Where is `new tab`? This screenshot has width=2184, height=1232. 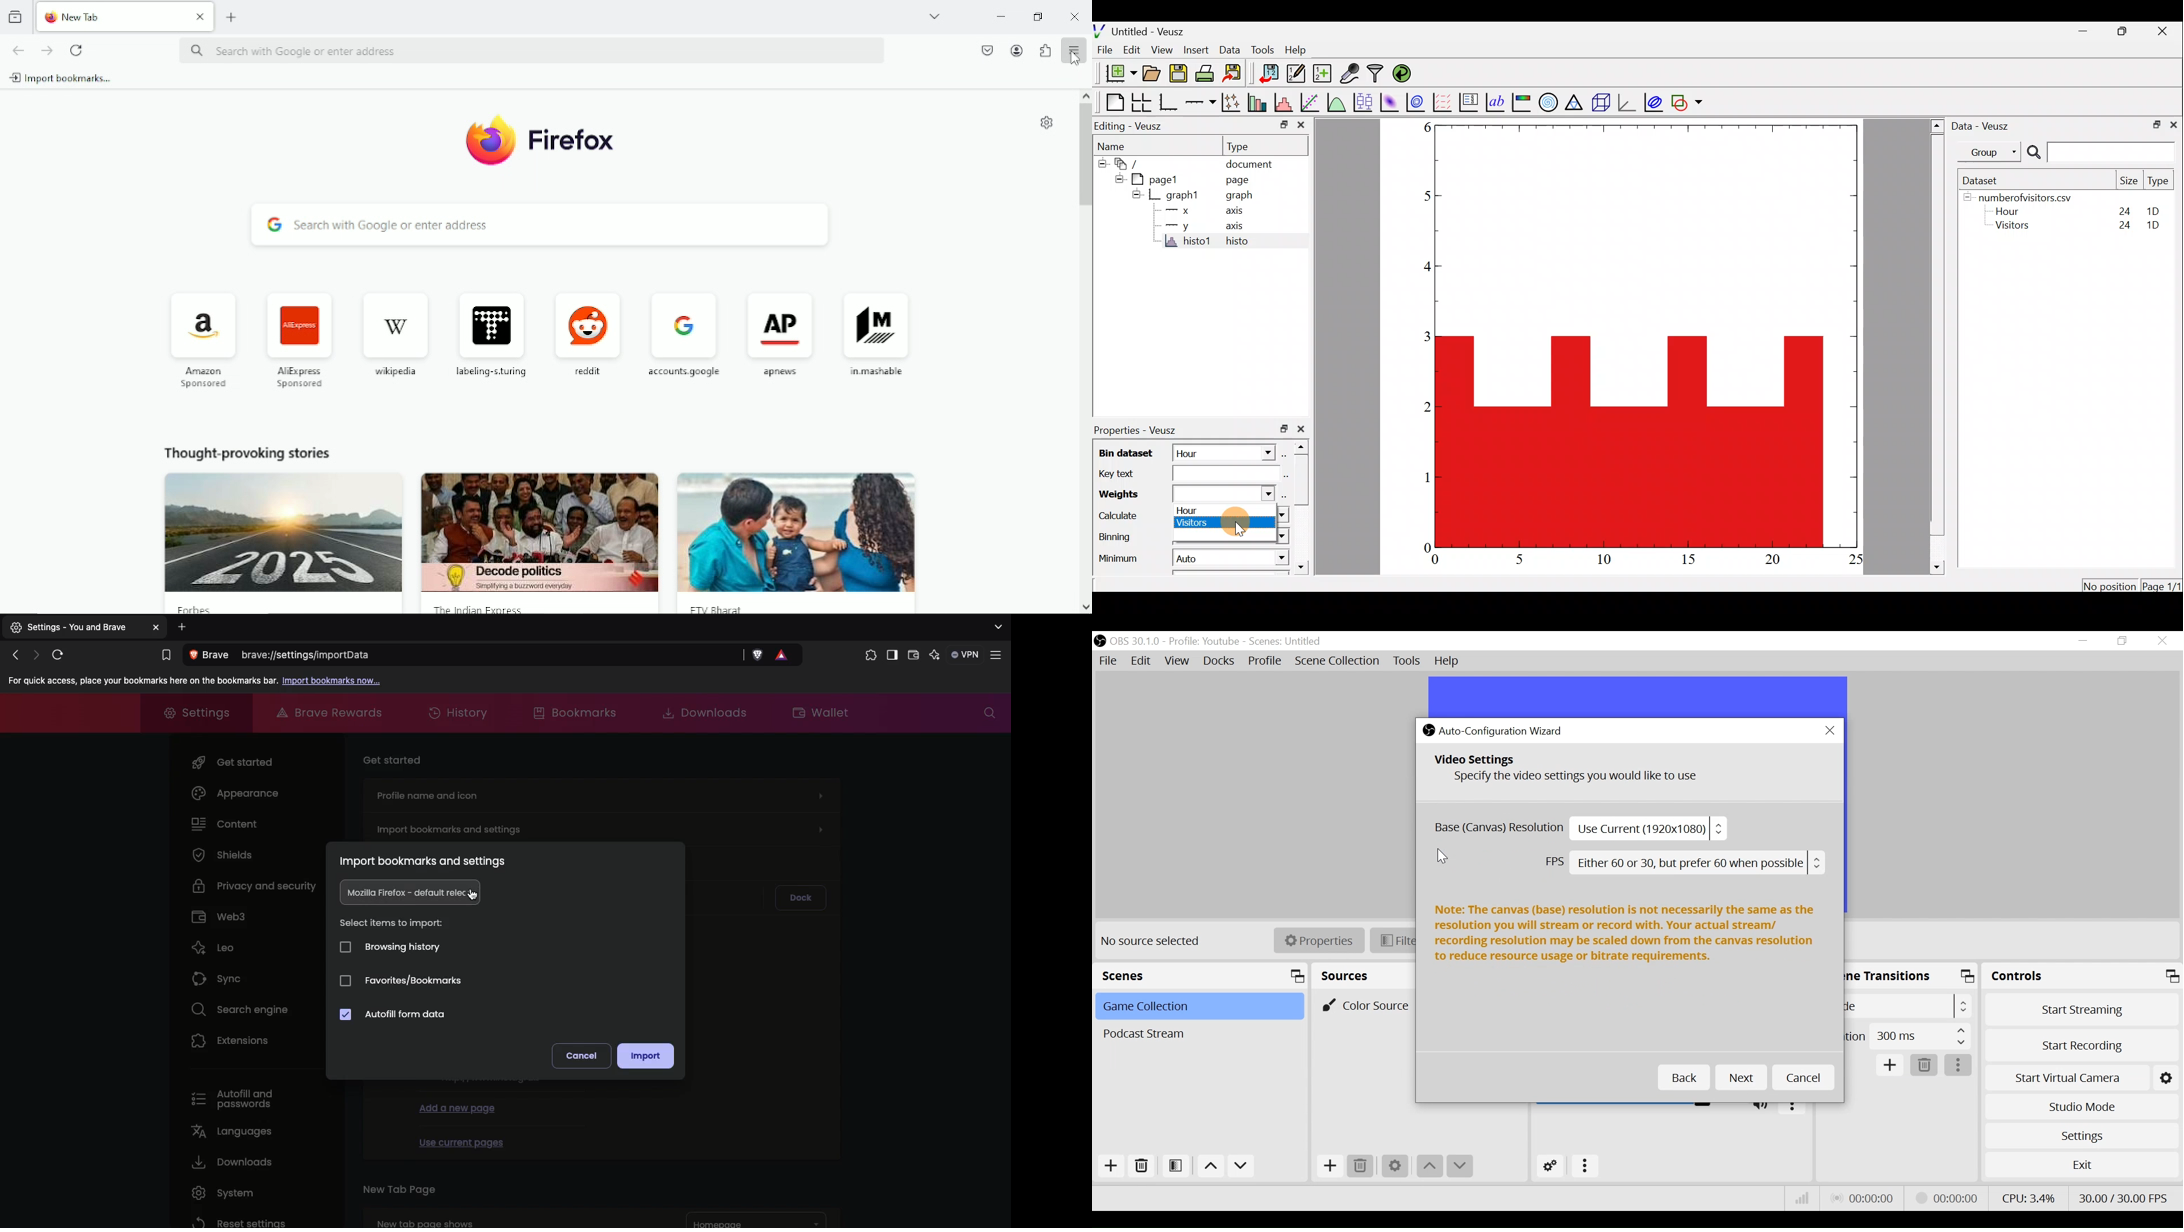 new tab is located at coordinates (108, 16).